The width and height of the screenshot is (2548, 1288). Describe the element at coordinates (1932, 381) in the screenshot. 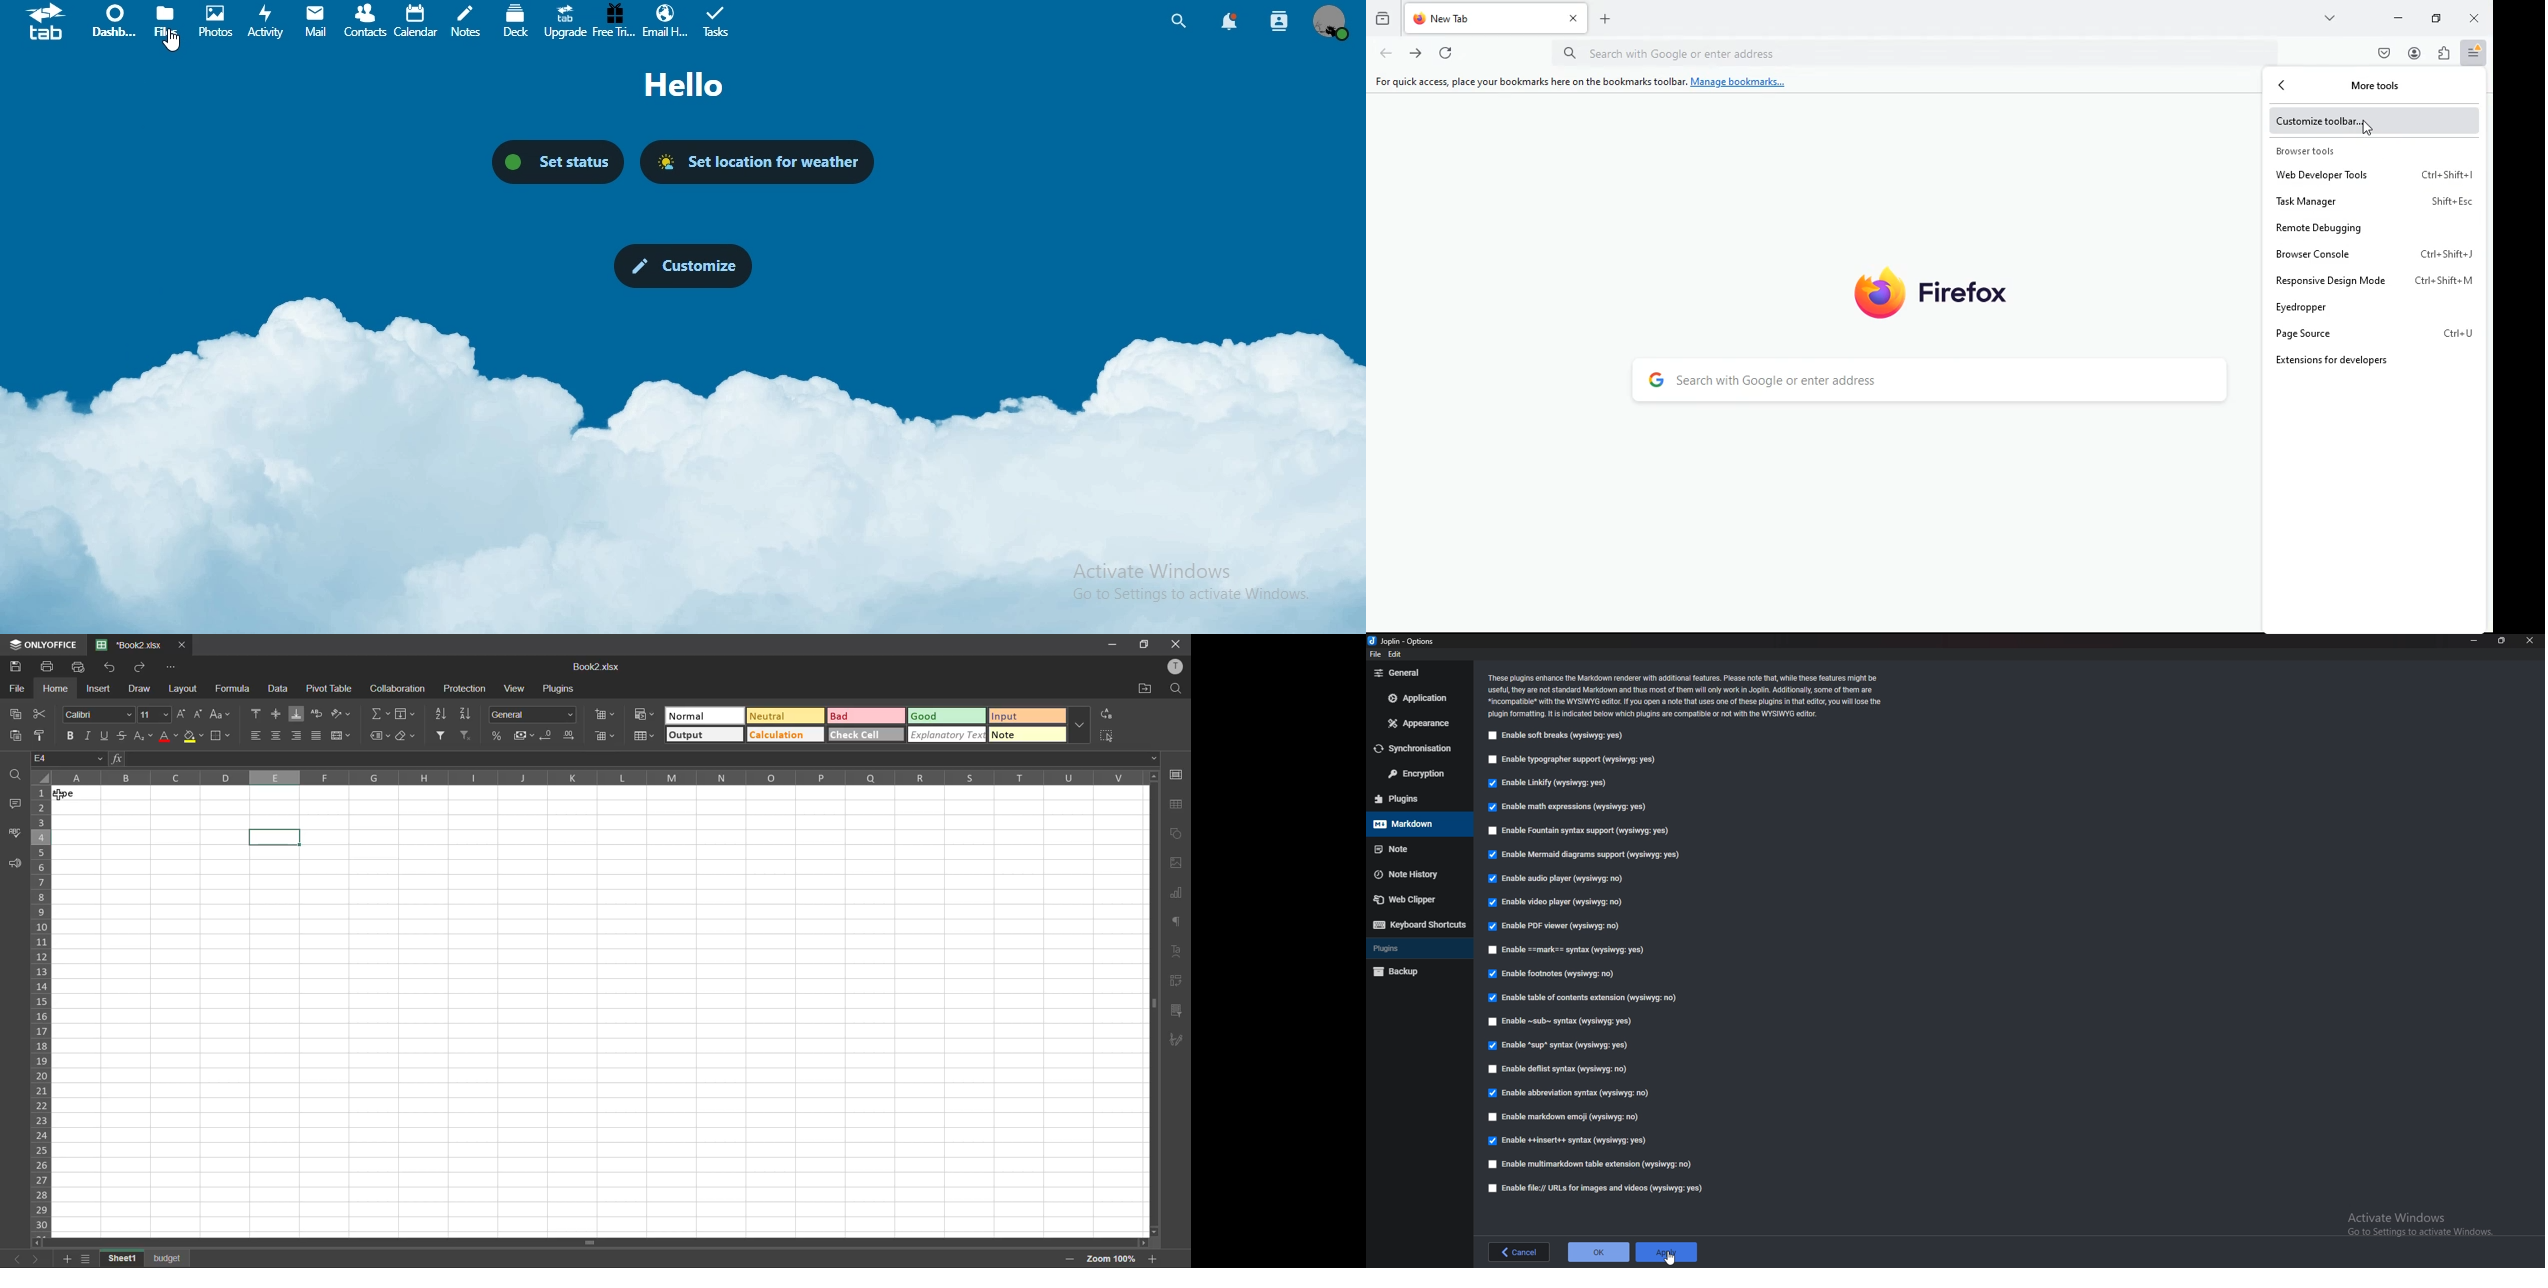

I see `search` at that location.